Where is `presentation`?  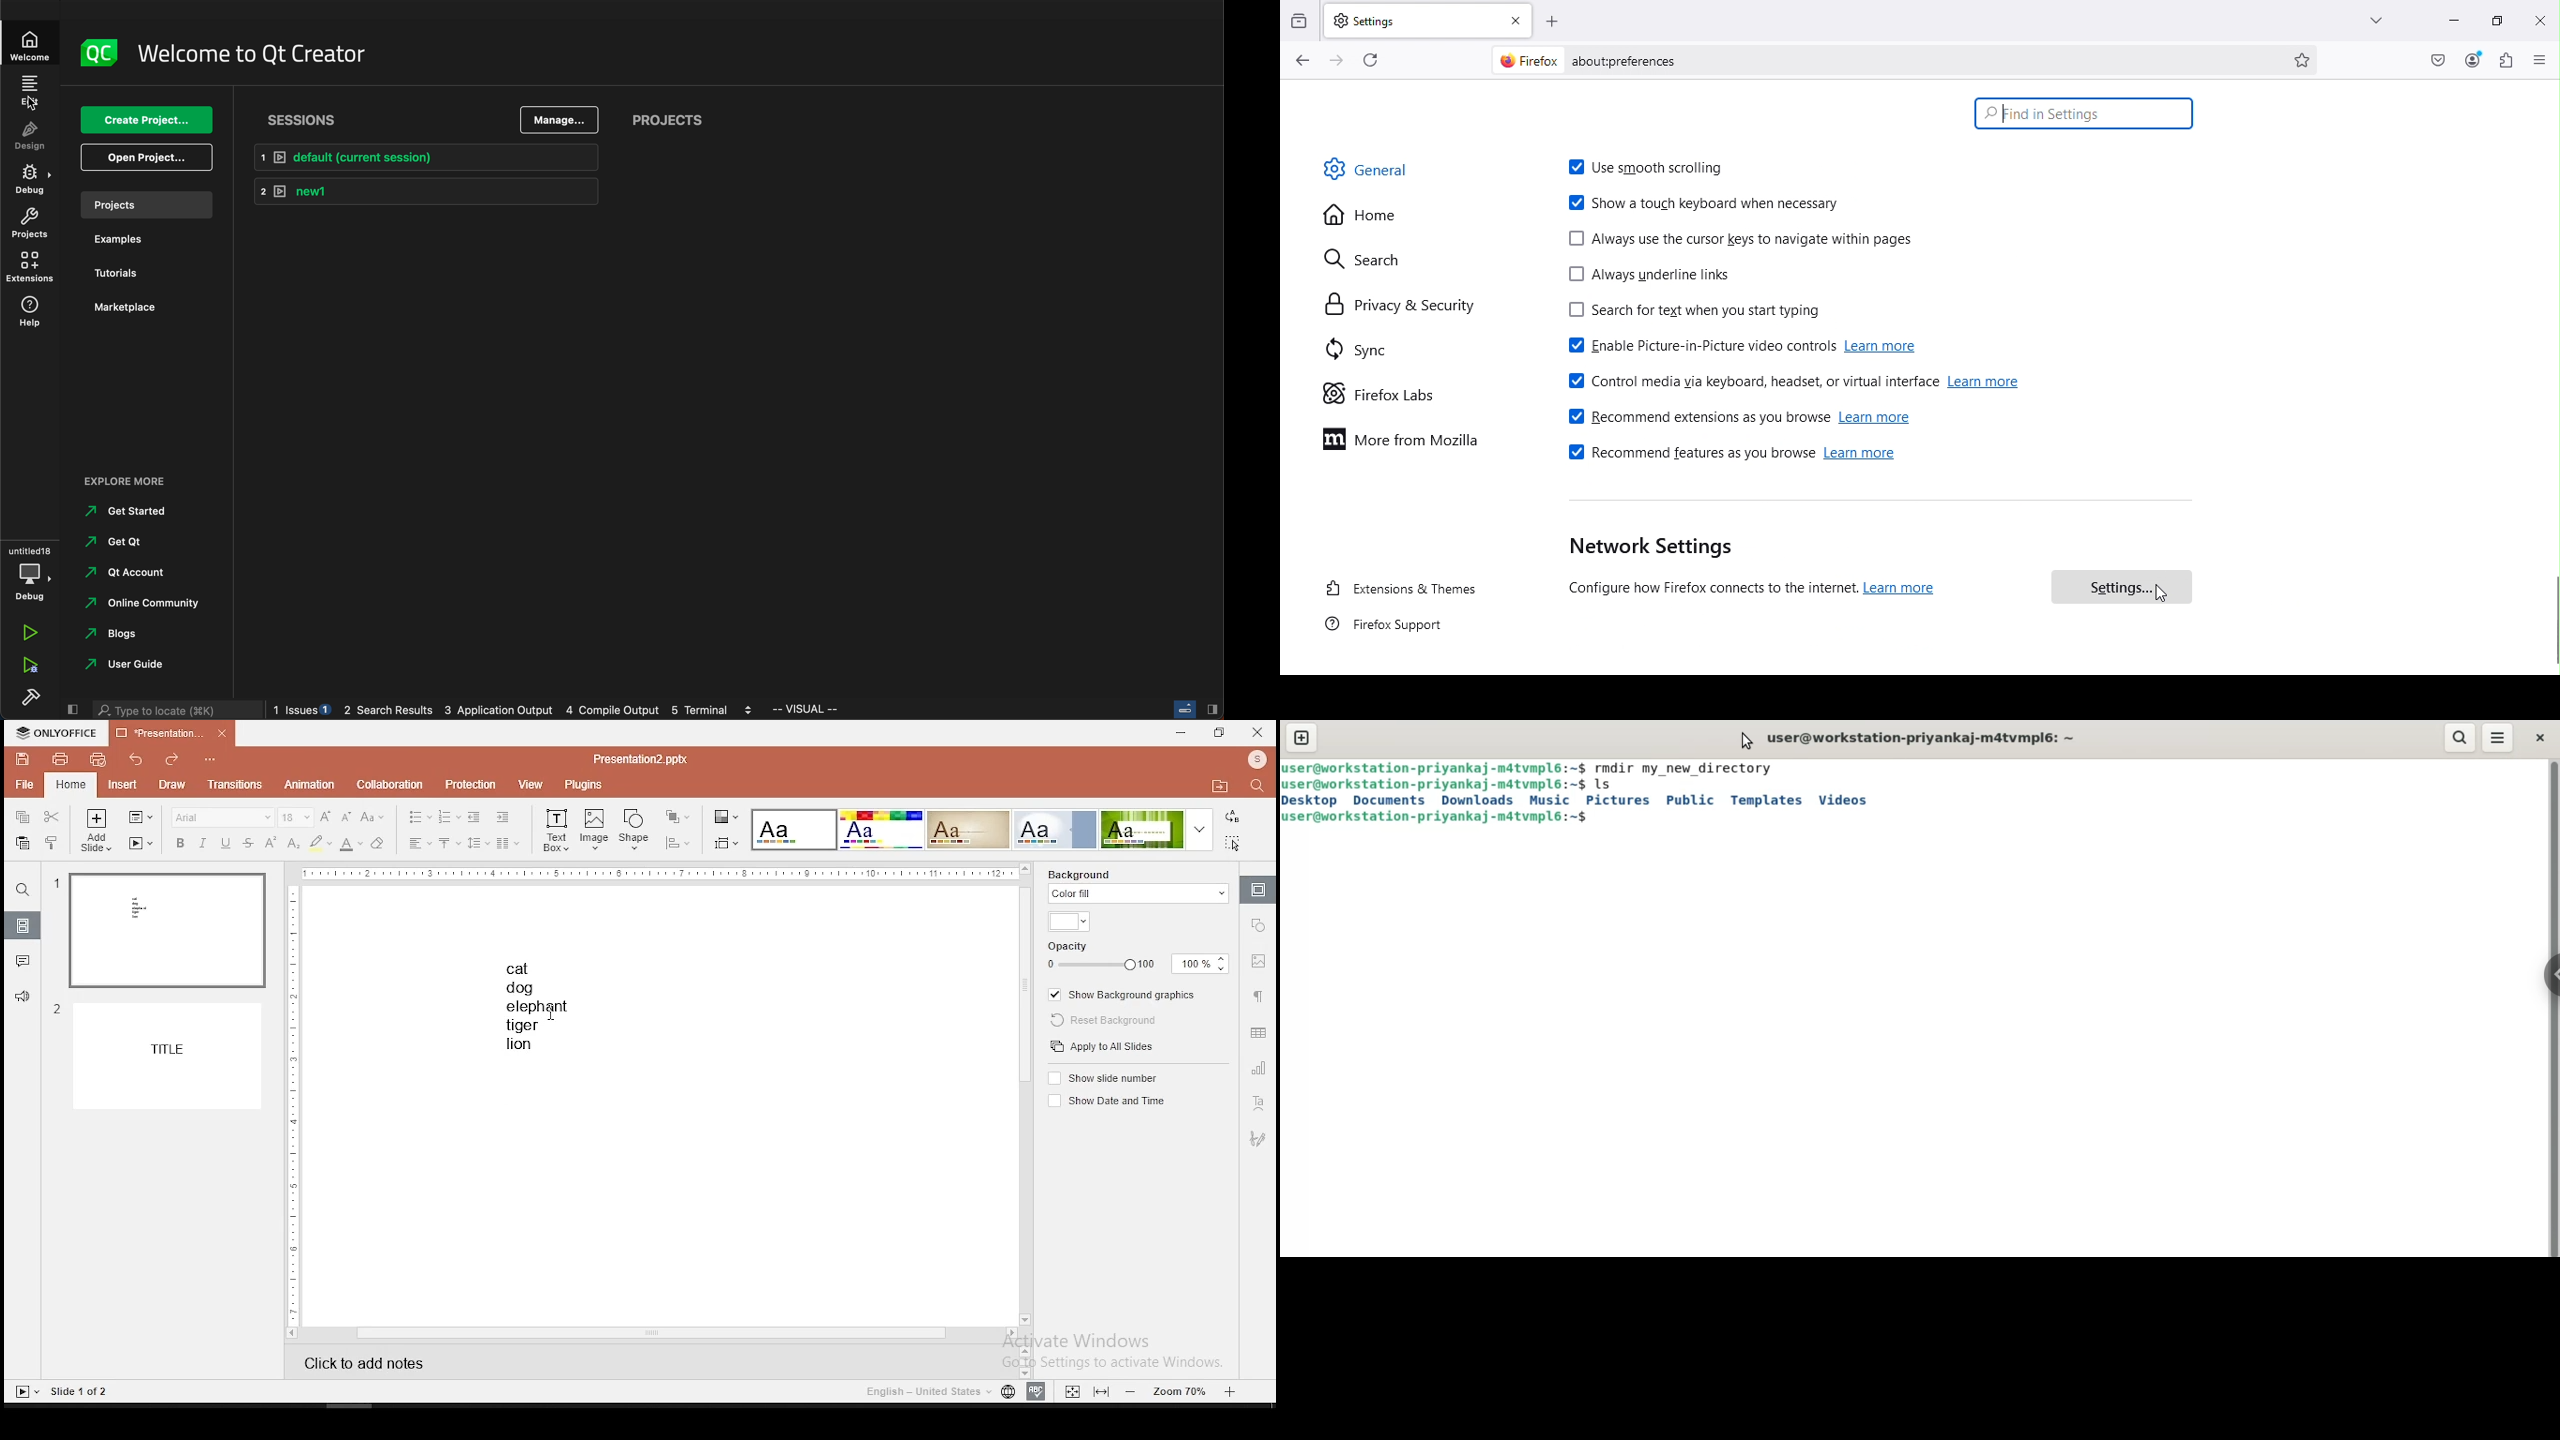 presentation is located at coordinates (168, 733).